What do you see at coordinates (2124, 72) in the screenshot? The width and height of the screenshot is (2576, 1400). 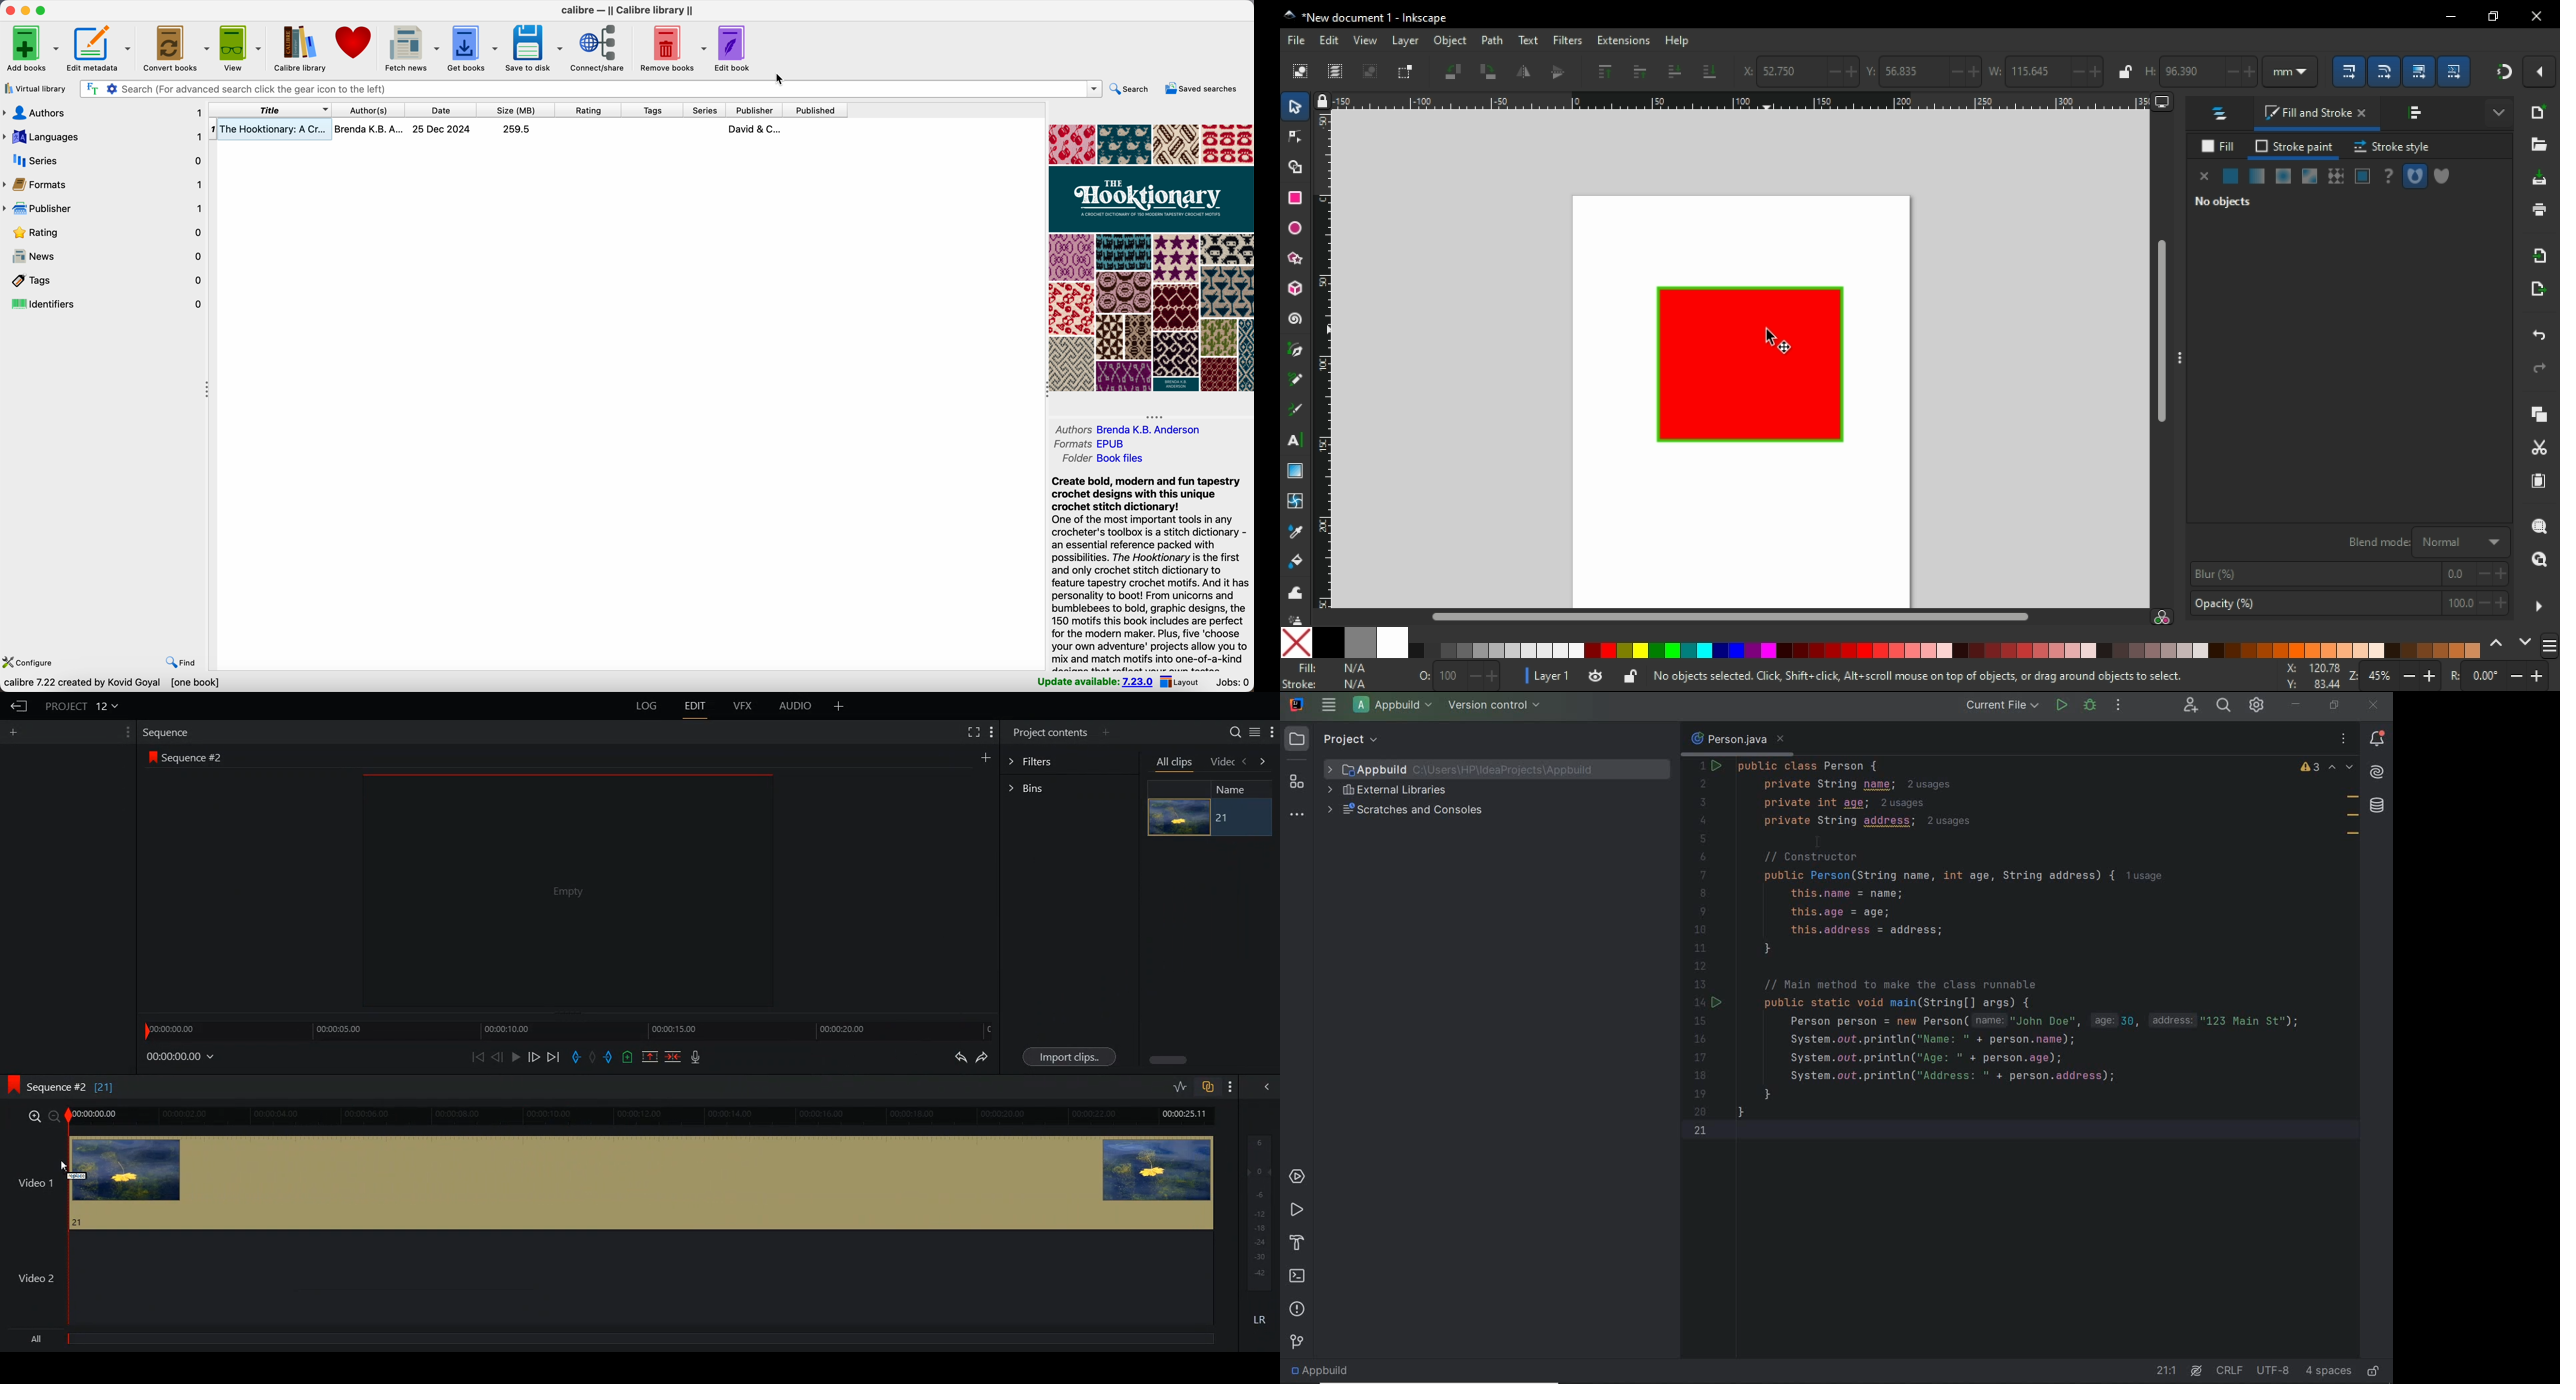 I see `lock` at bounding box center [2124, 72].